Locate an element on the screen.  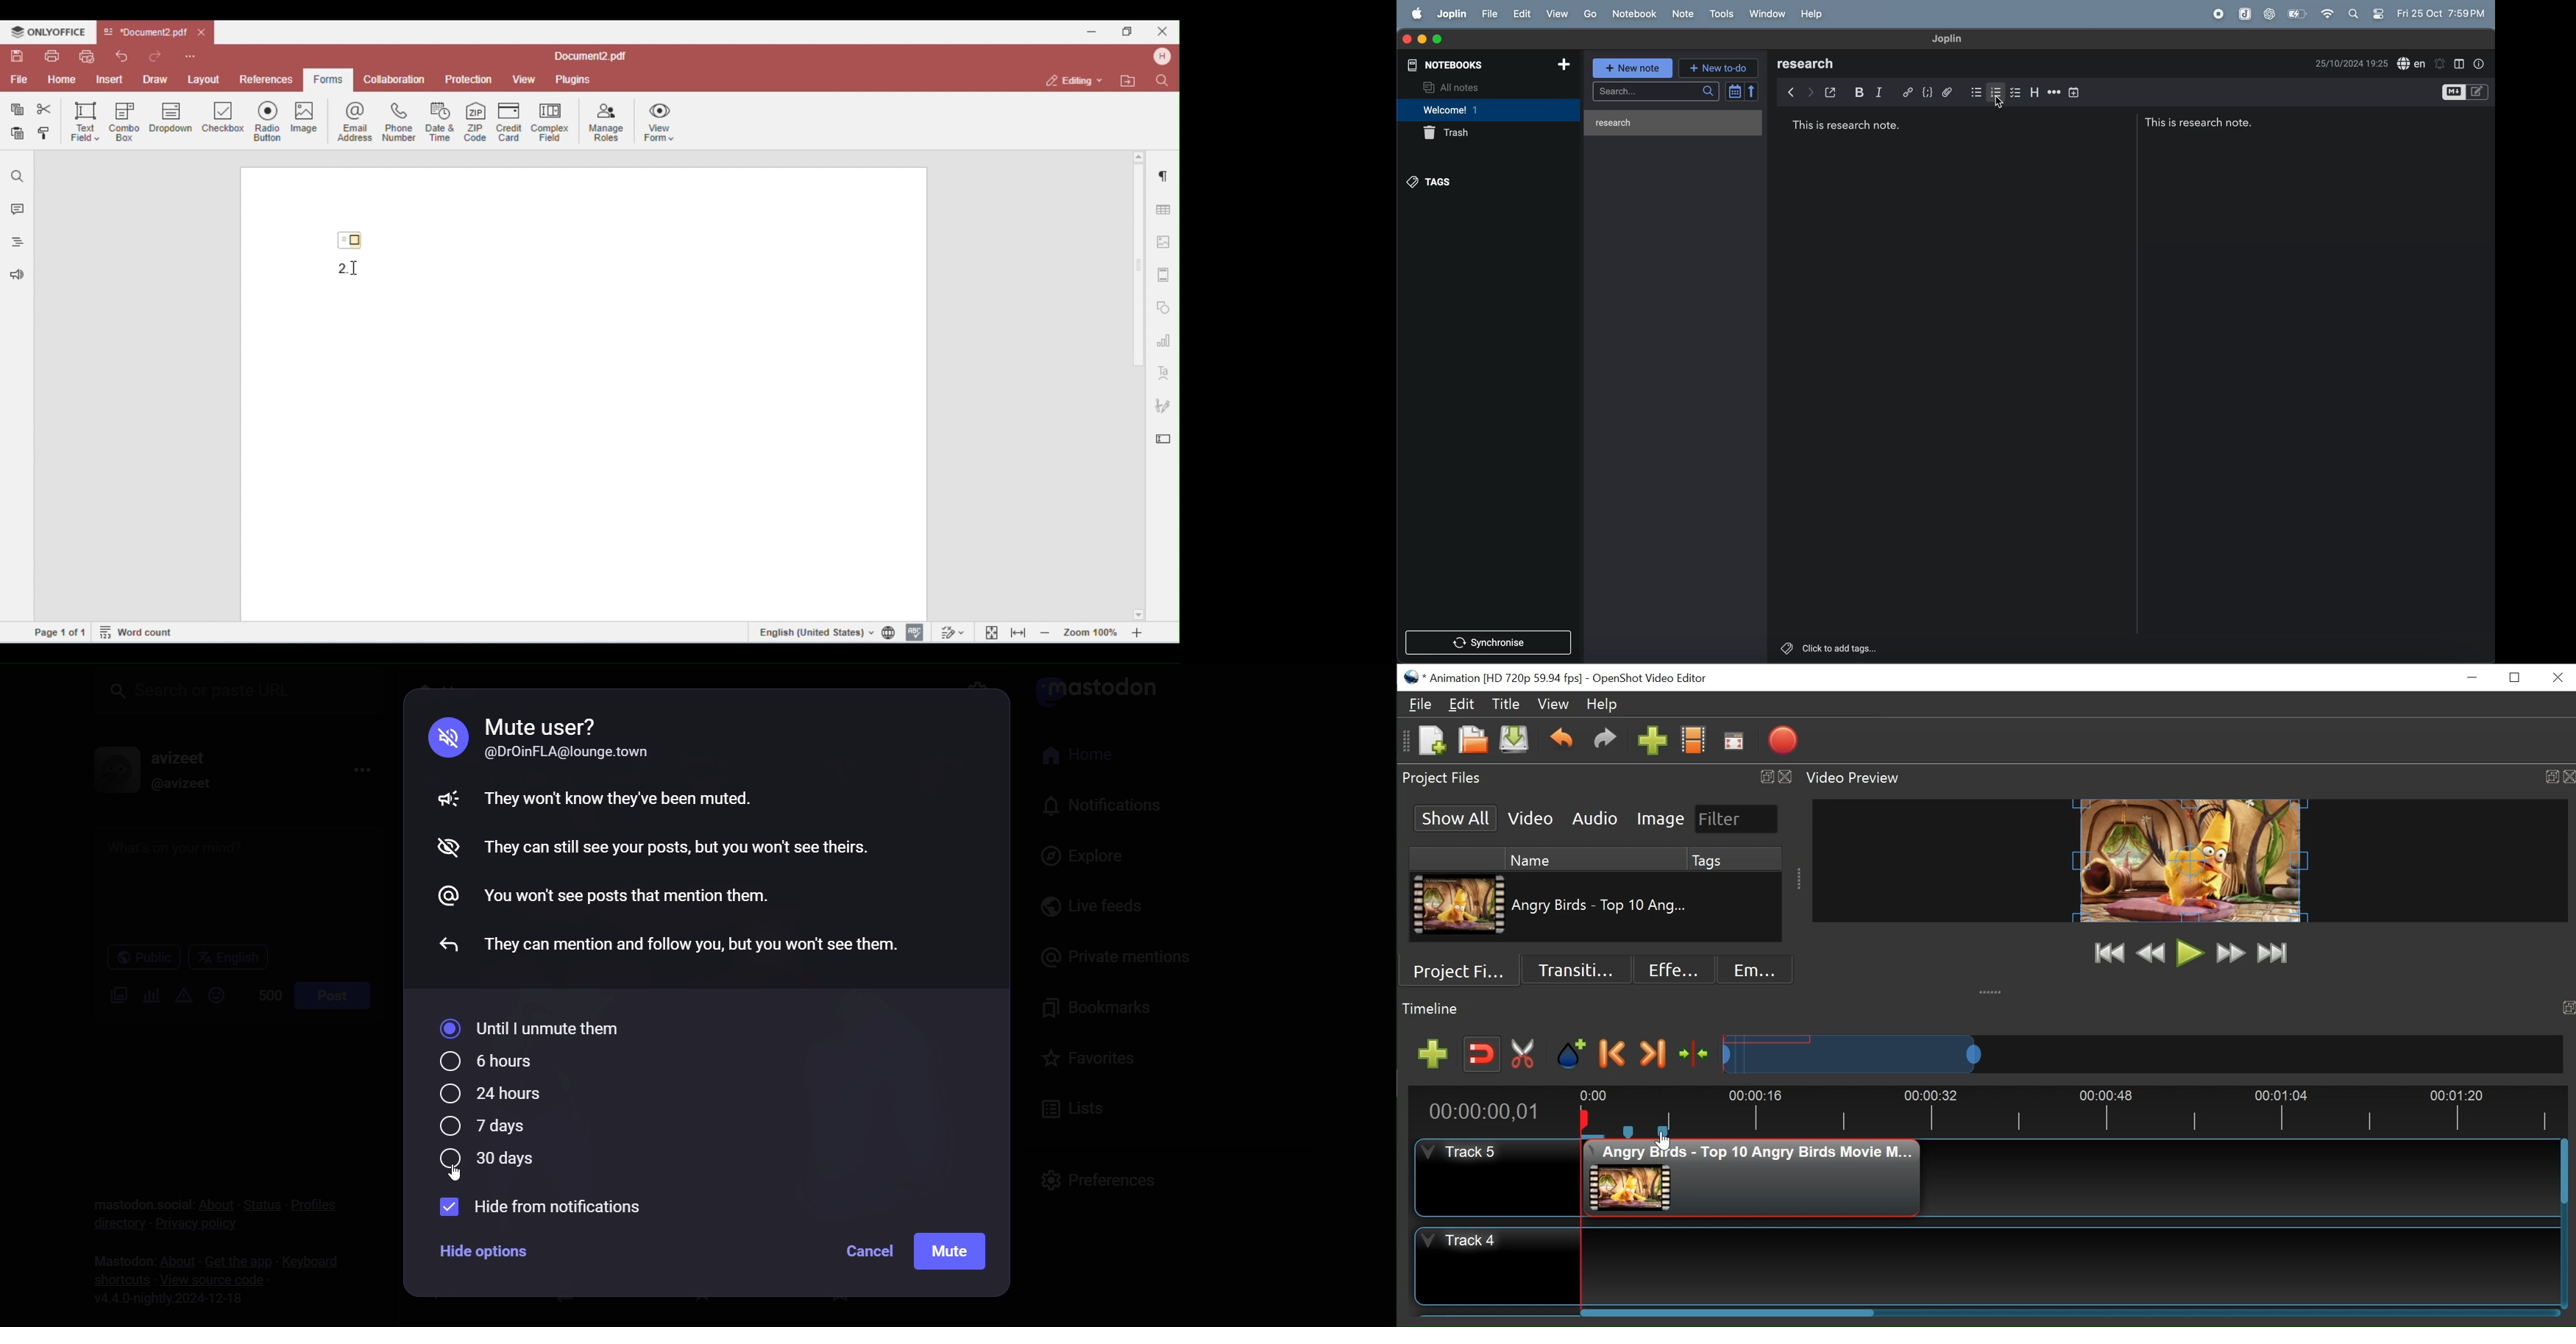
horizontal lines is located at coordinates (2055, 92).